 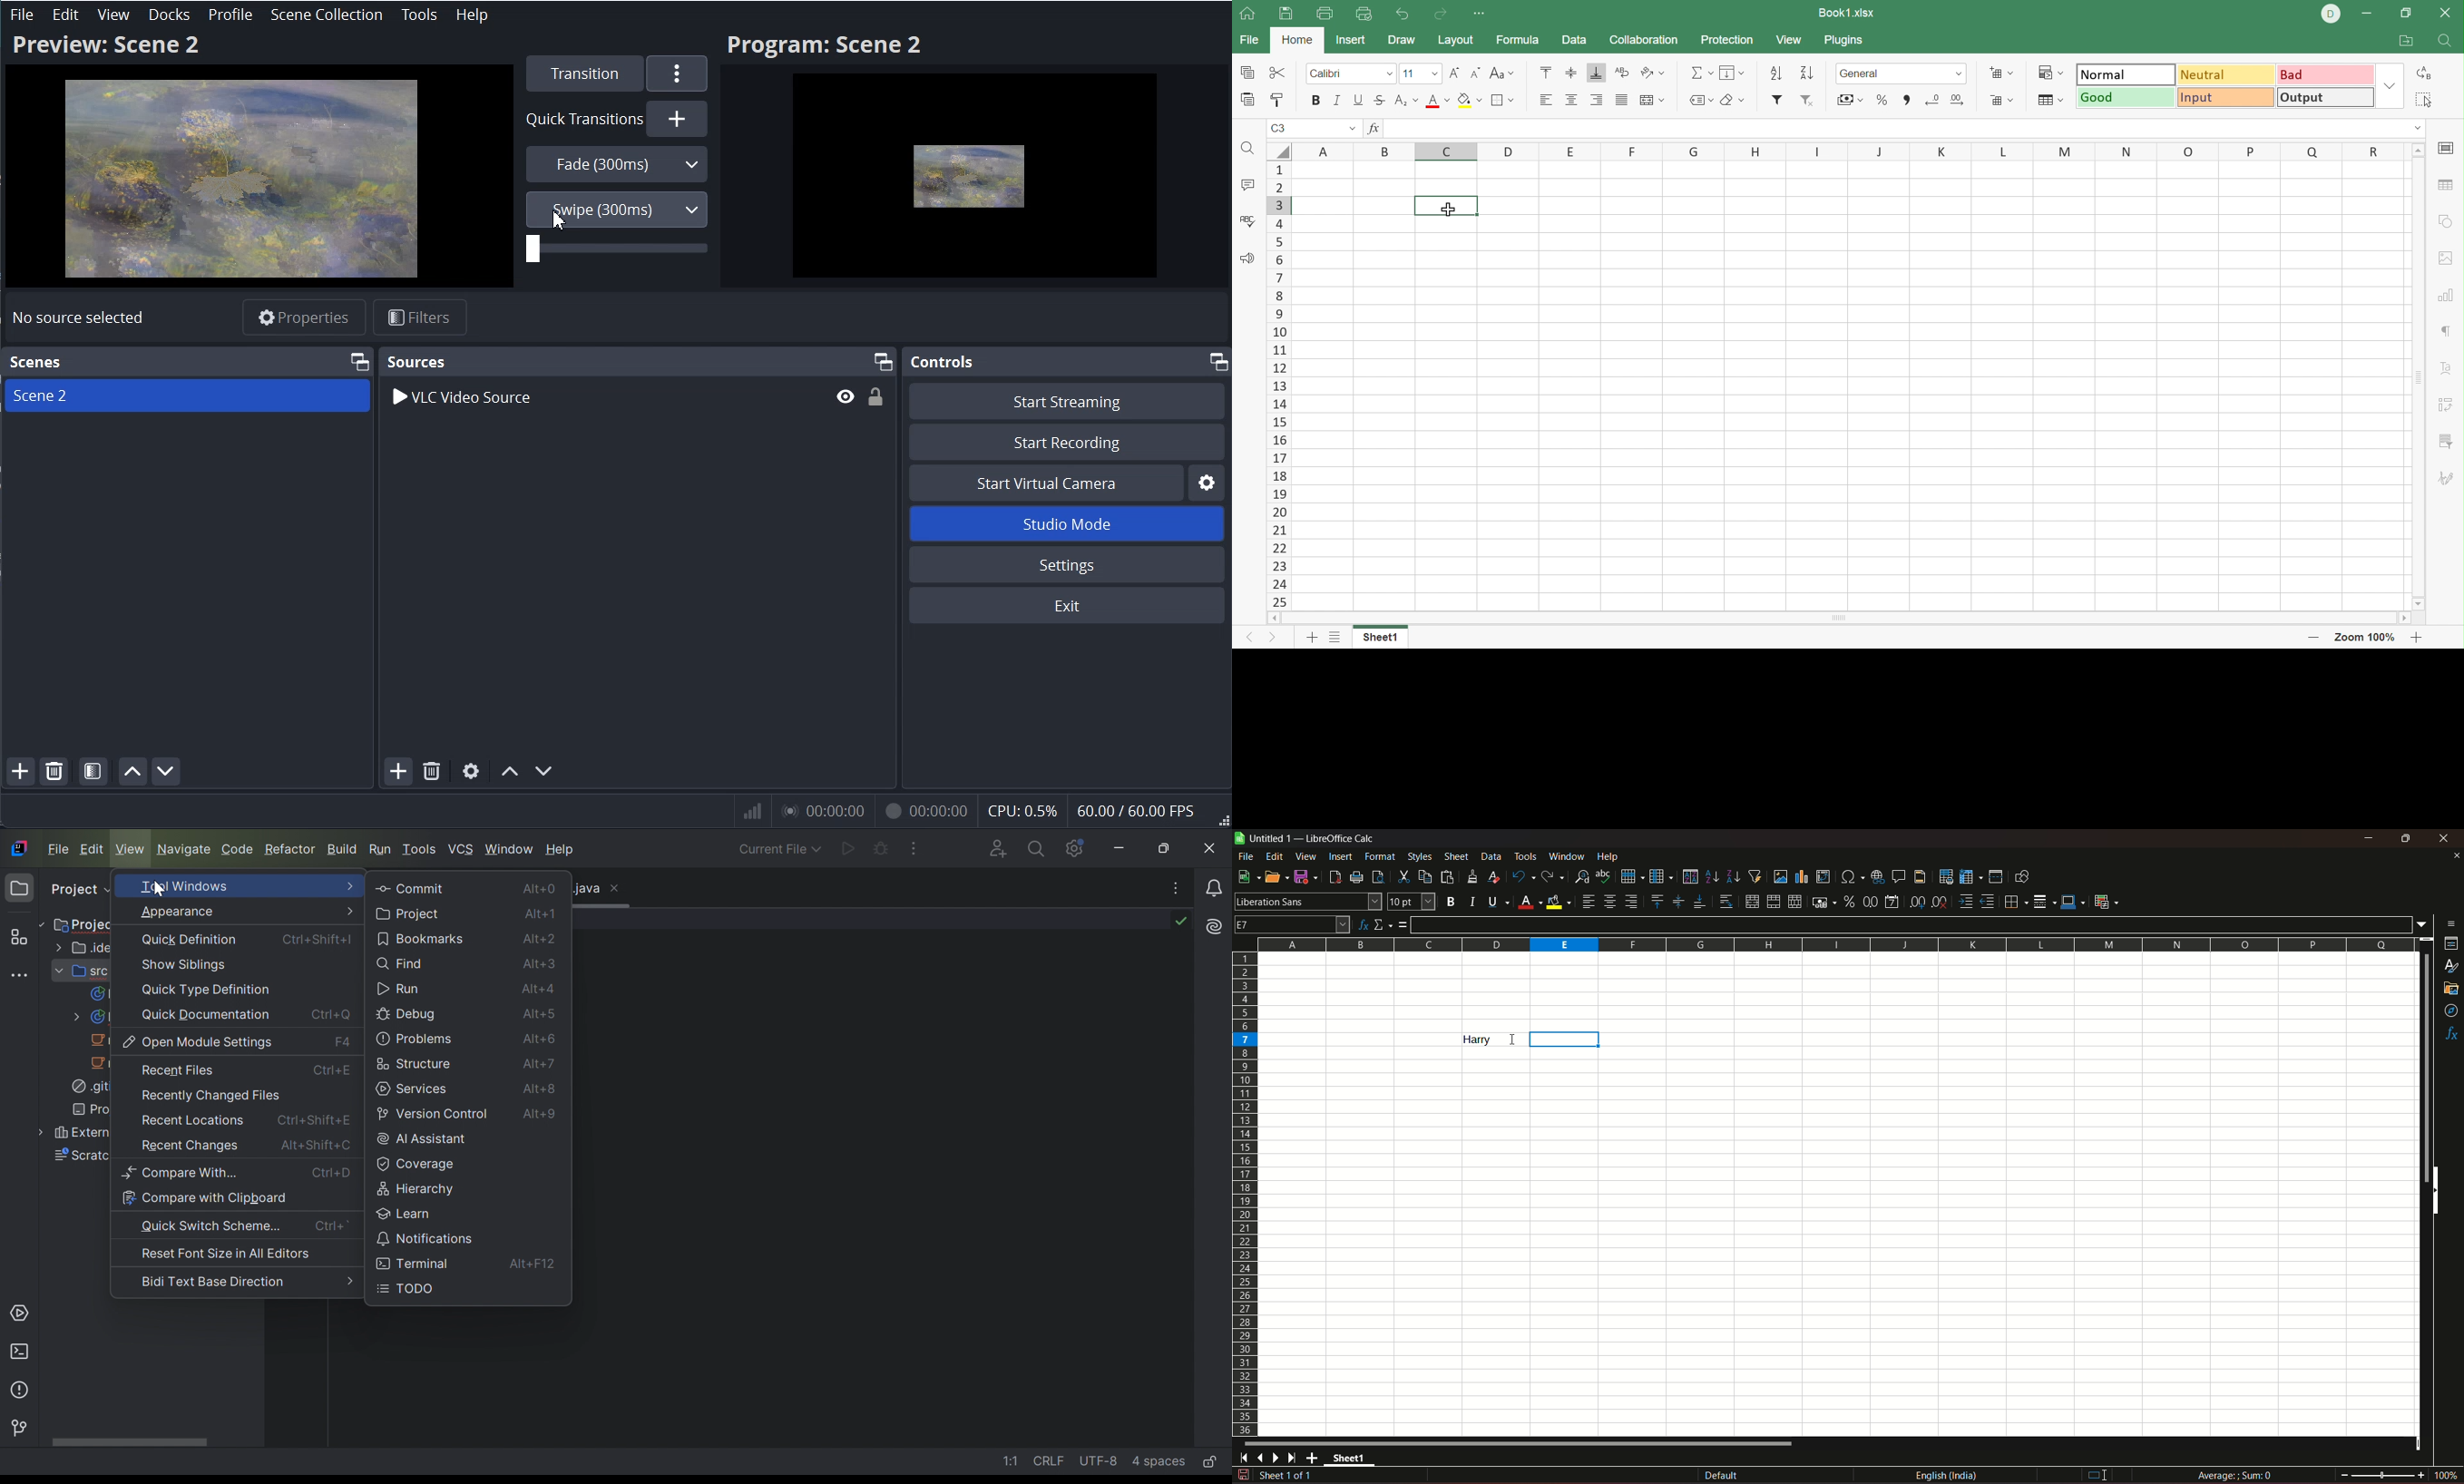 What do you see at coordinates (1334, 876) in the screenshot?
I see `export directly as PDF` at bounding box center [1334, 876].